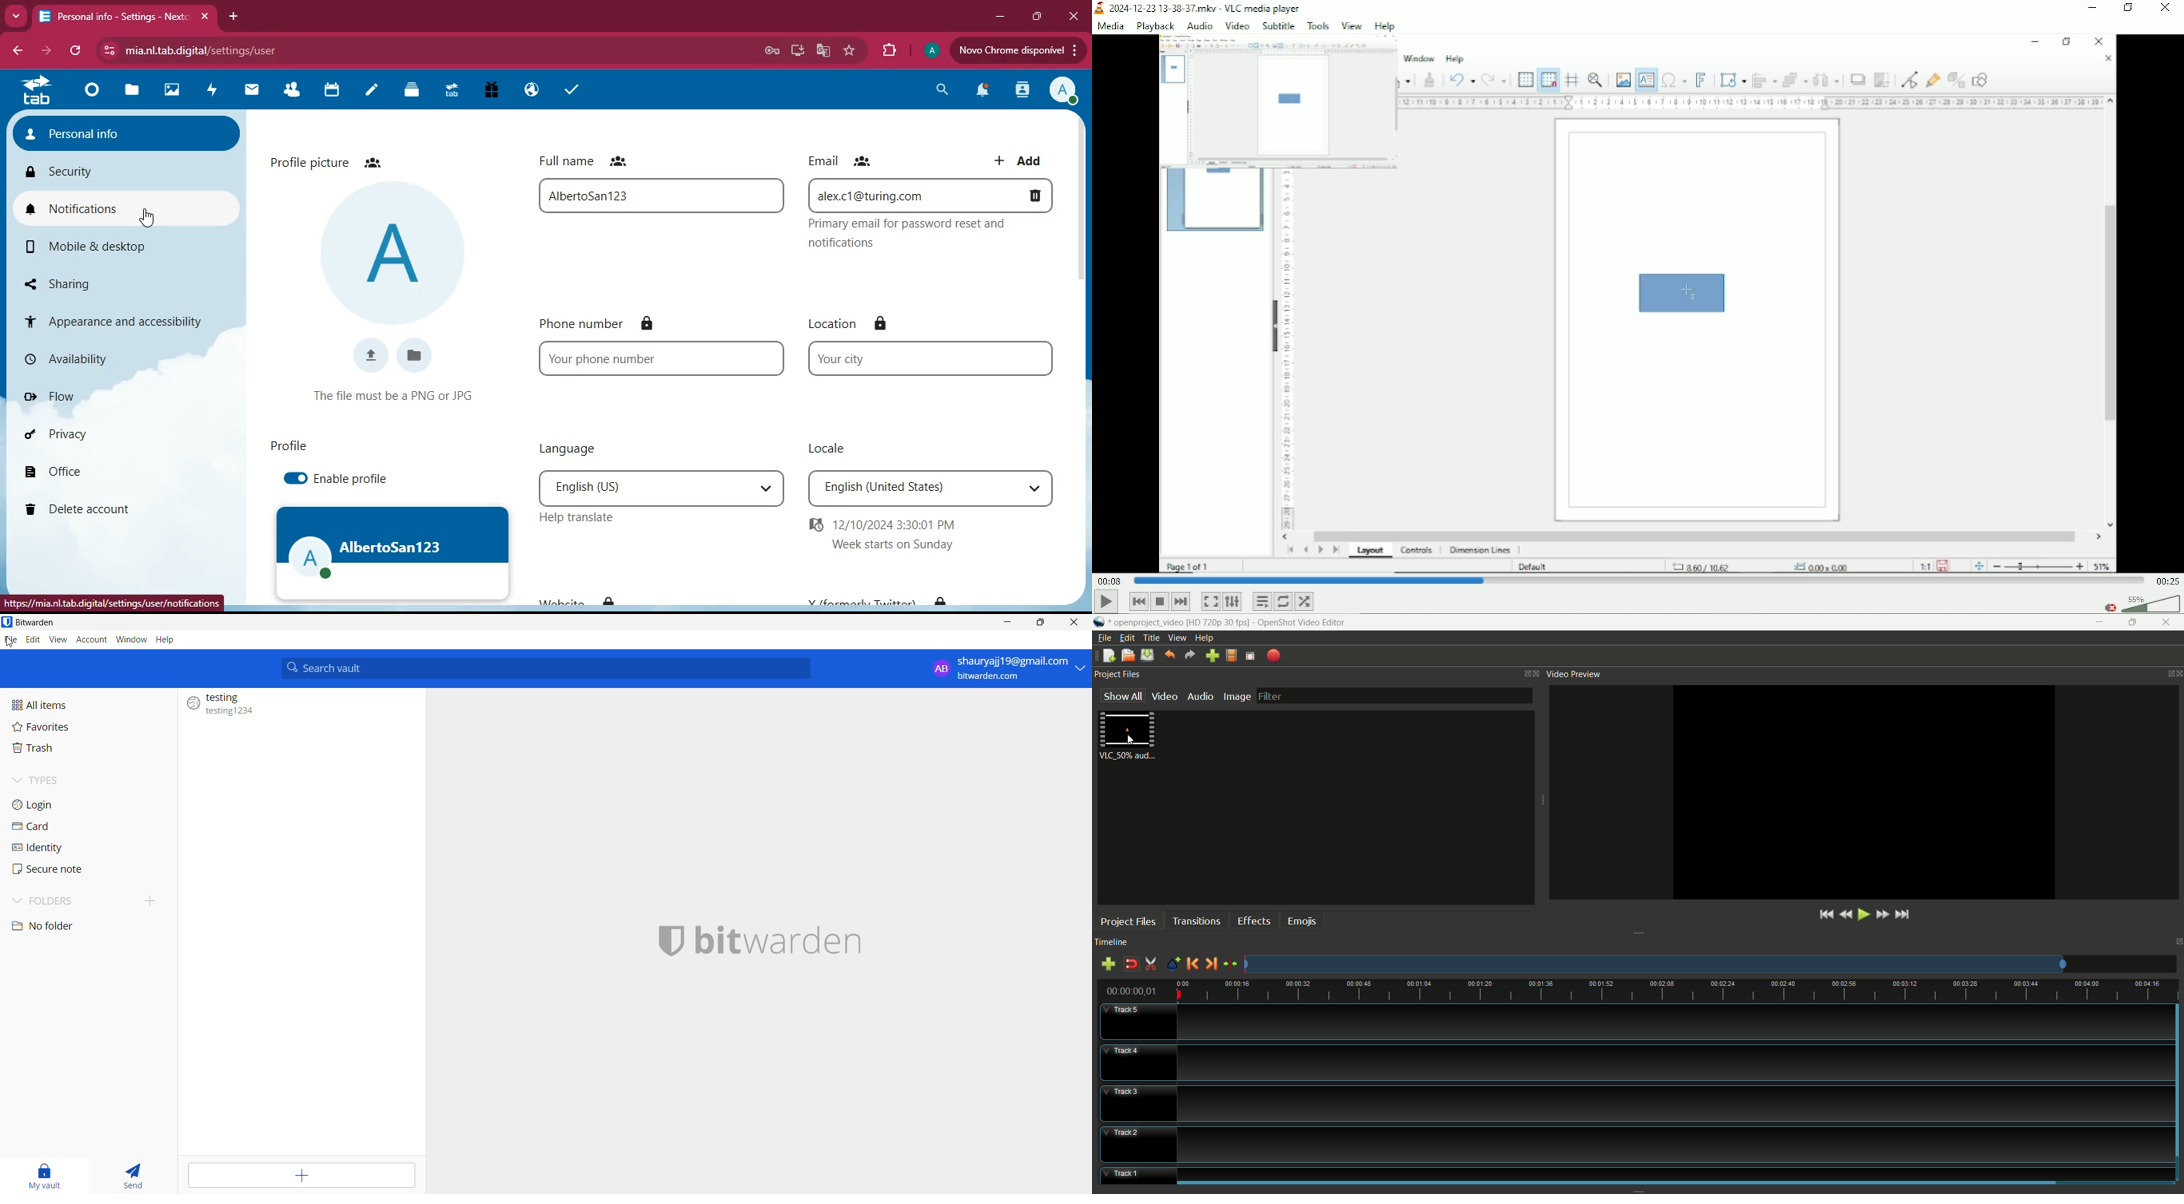 This screenshot has height=1204, width=2184. Describe the element at coordinates (1177, 638) in the screenshot. I see `view` at that location.